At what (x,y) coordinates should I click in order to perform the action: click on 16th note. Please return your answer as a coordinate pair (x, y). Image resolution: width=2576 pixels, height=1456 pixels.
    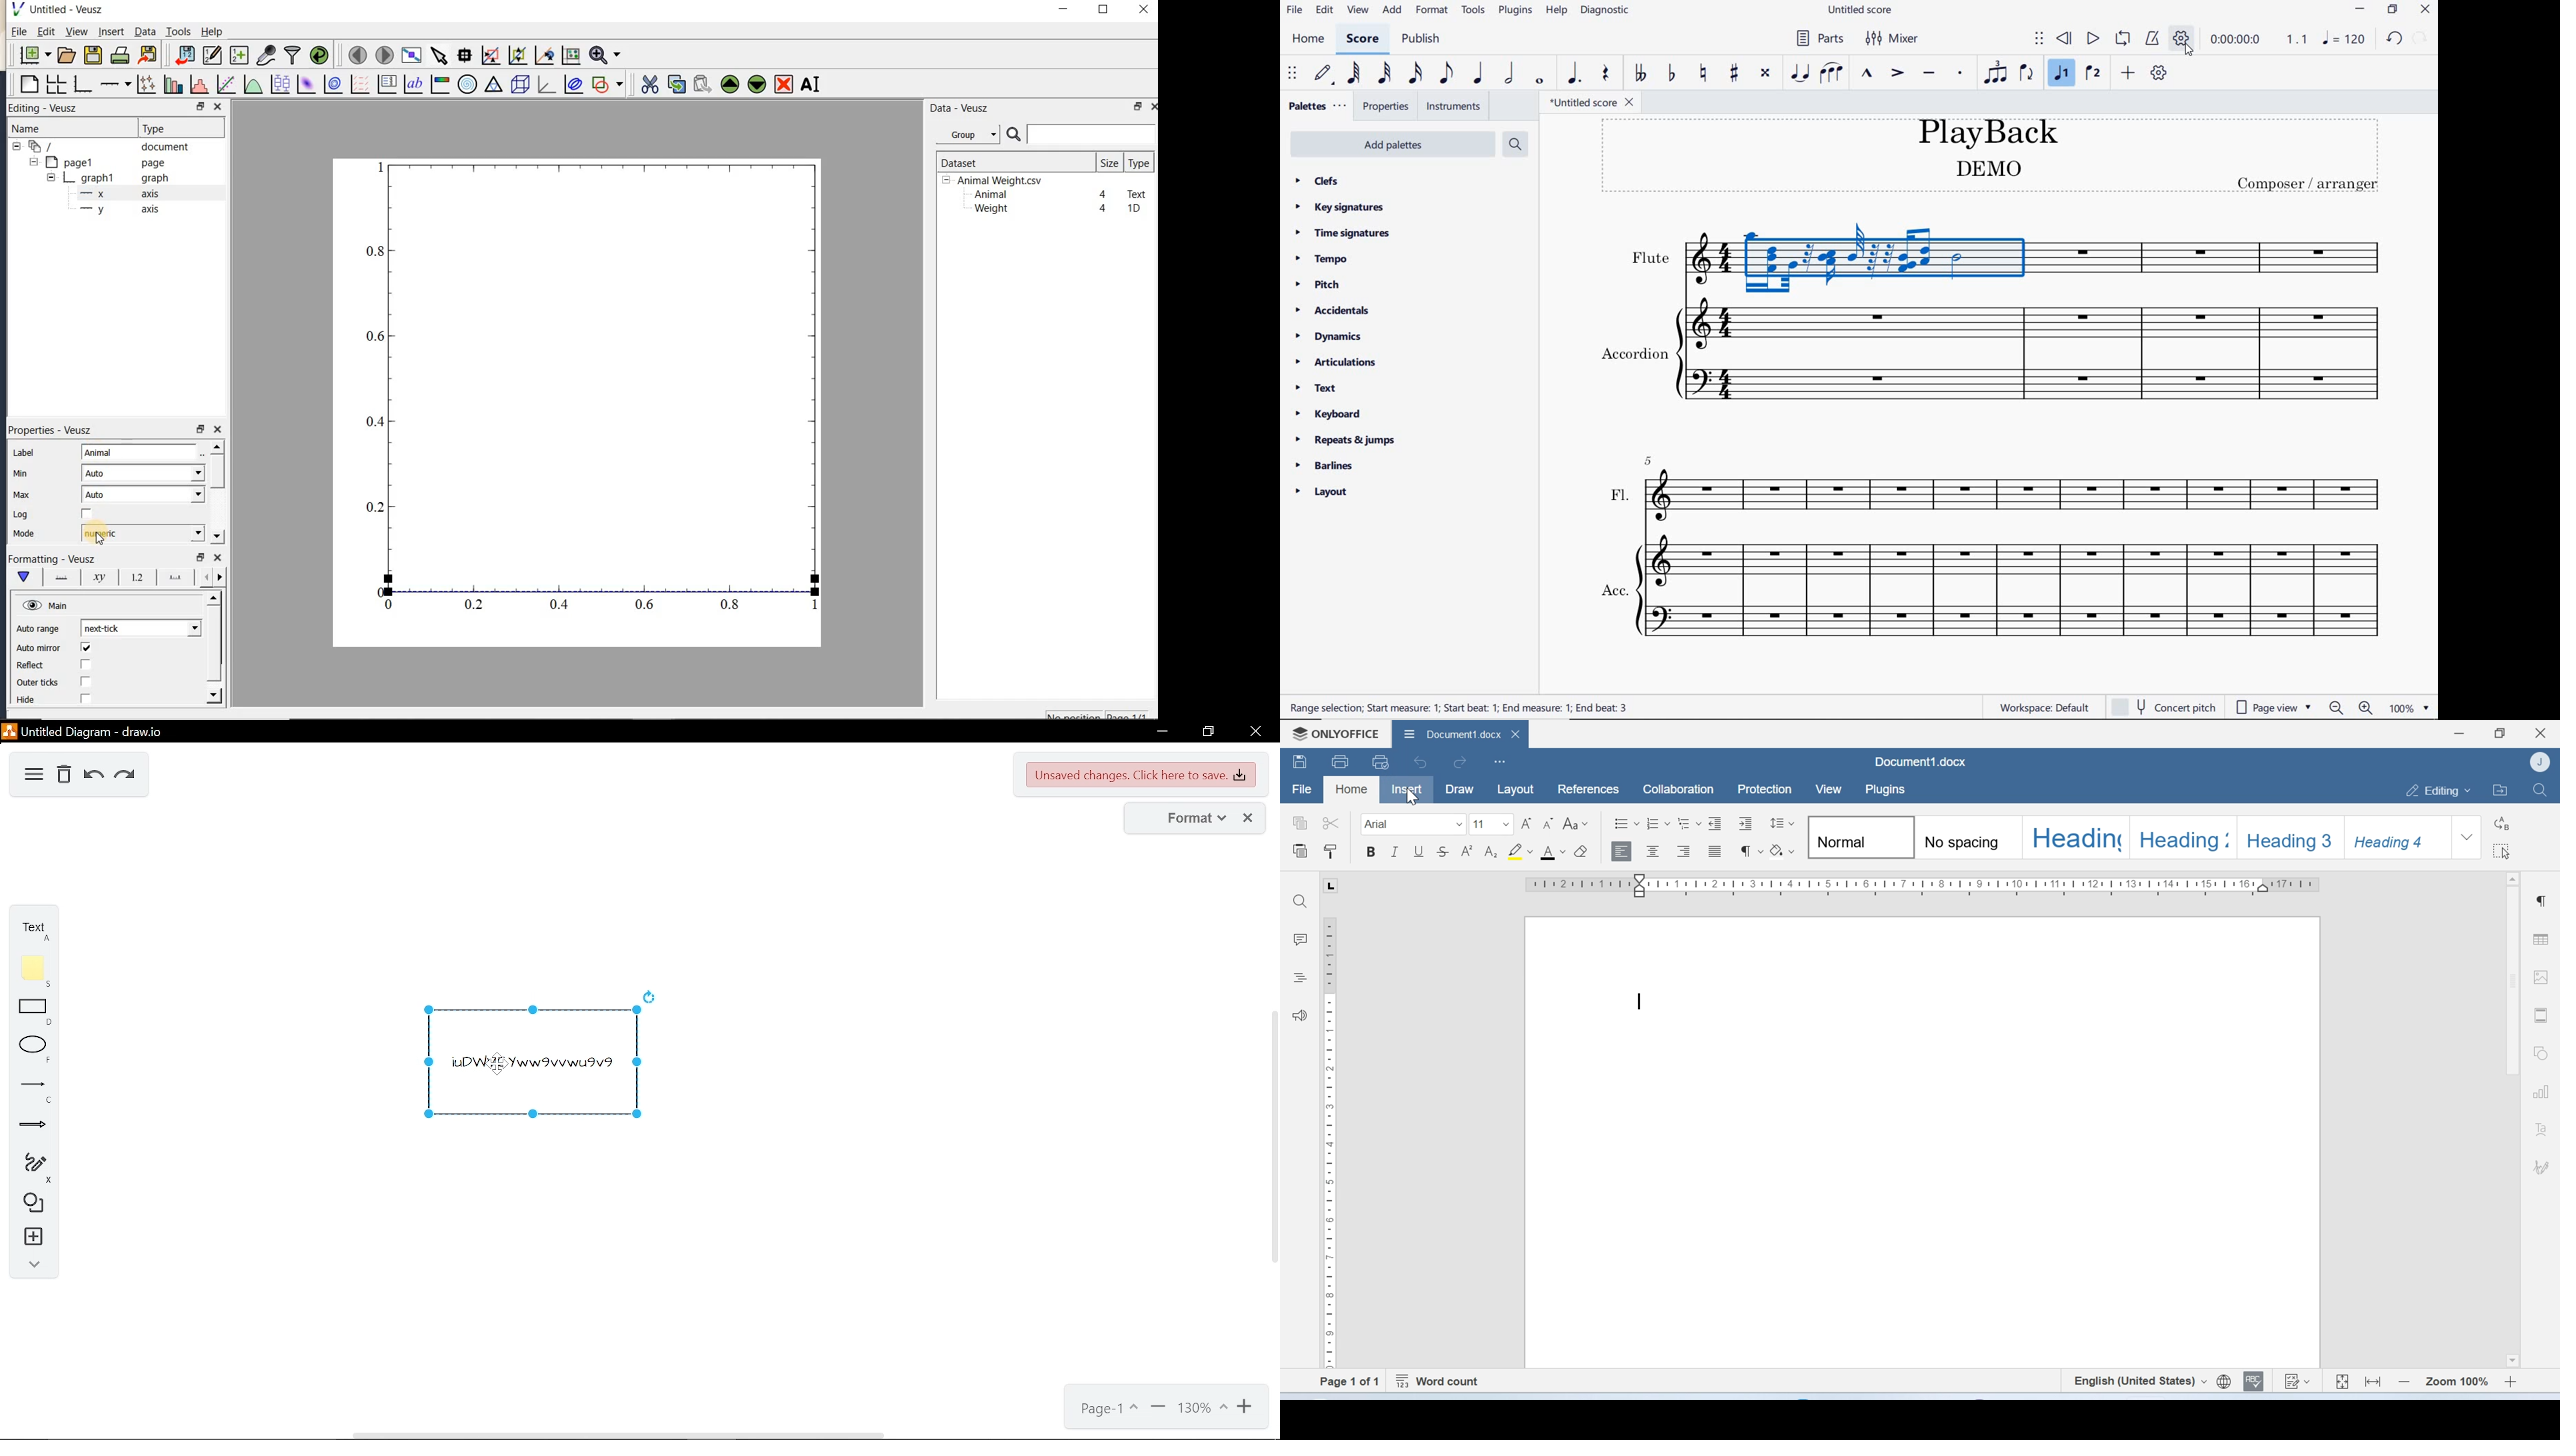
    Looking at the image, I should click on (1416, 75).